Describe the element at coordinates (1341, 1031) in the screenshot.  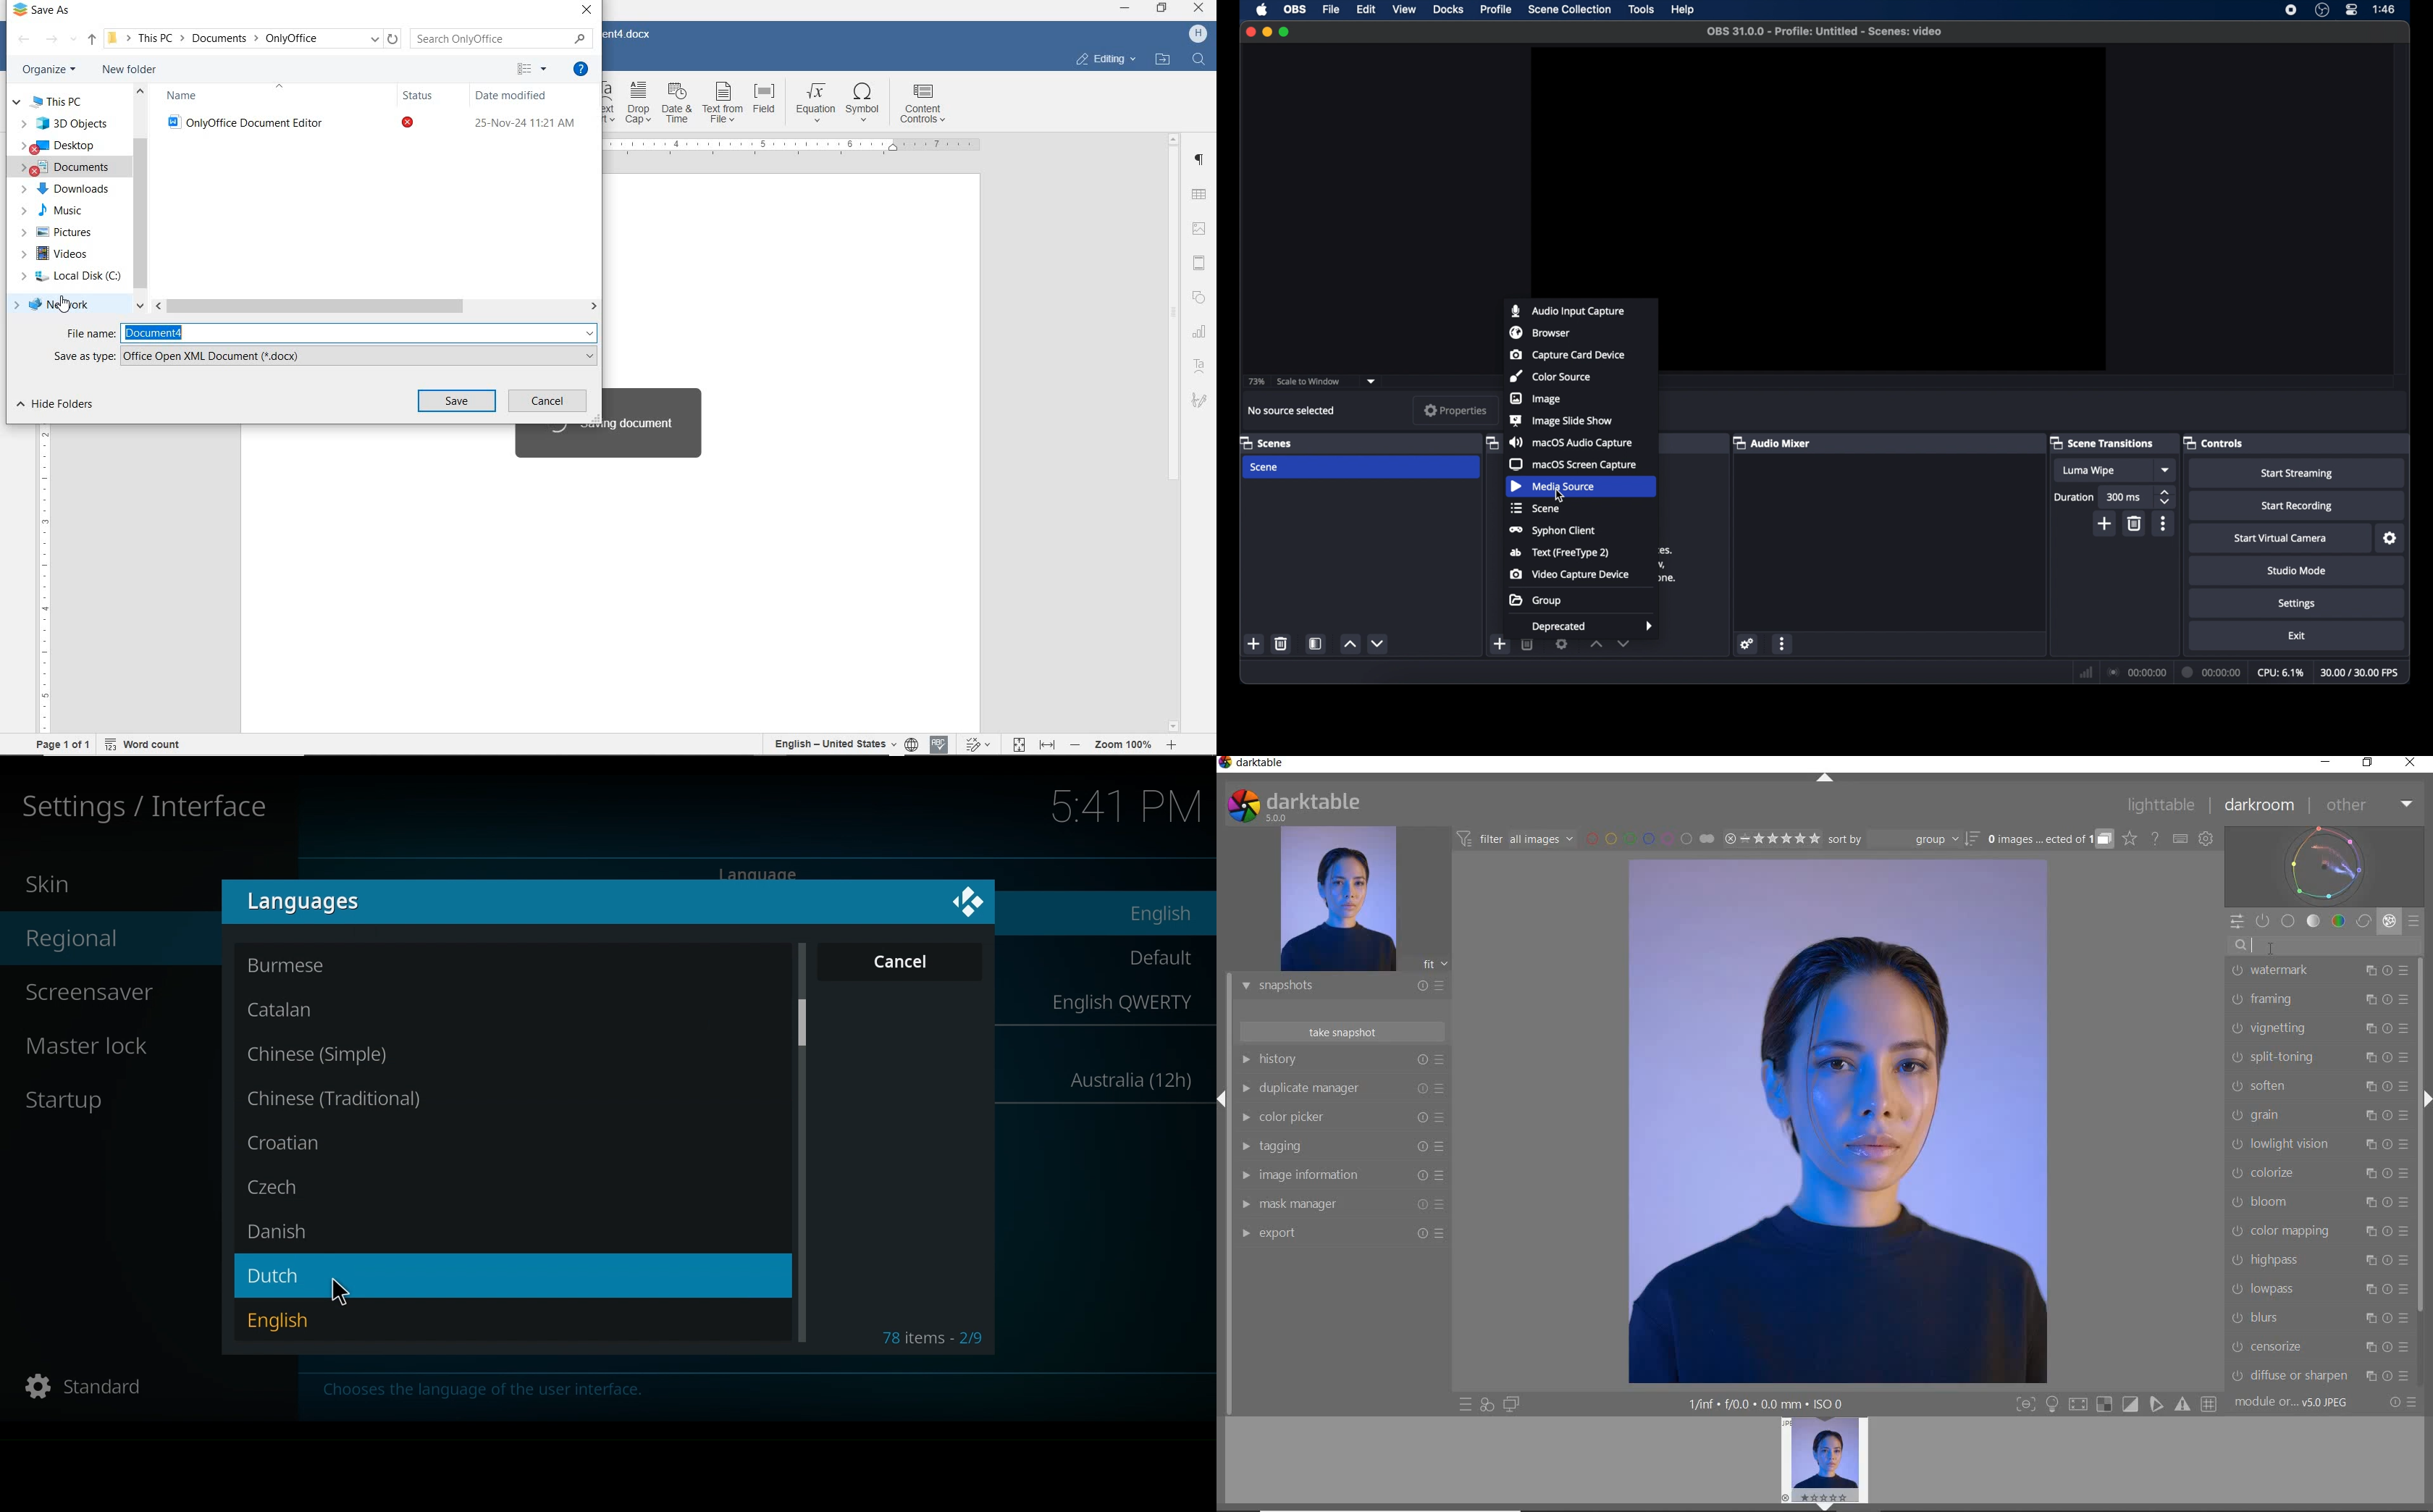
I see `TAKE SNAPSHOT` at that location.